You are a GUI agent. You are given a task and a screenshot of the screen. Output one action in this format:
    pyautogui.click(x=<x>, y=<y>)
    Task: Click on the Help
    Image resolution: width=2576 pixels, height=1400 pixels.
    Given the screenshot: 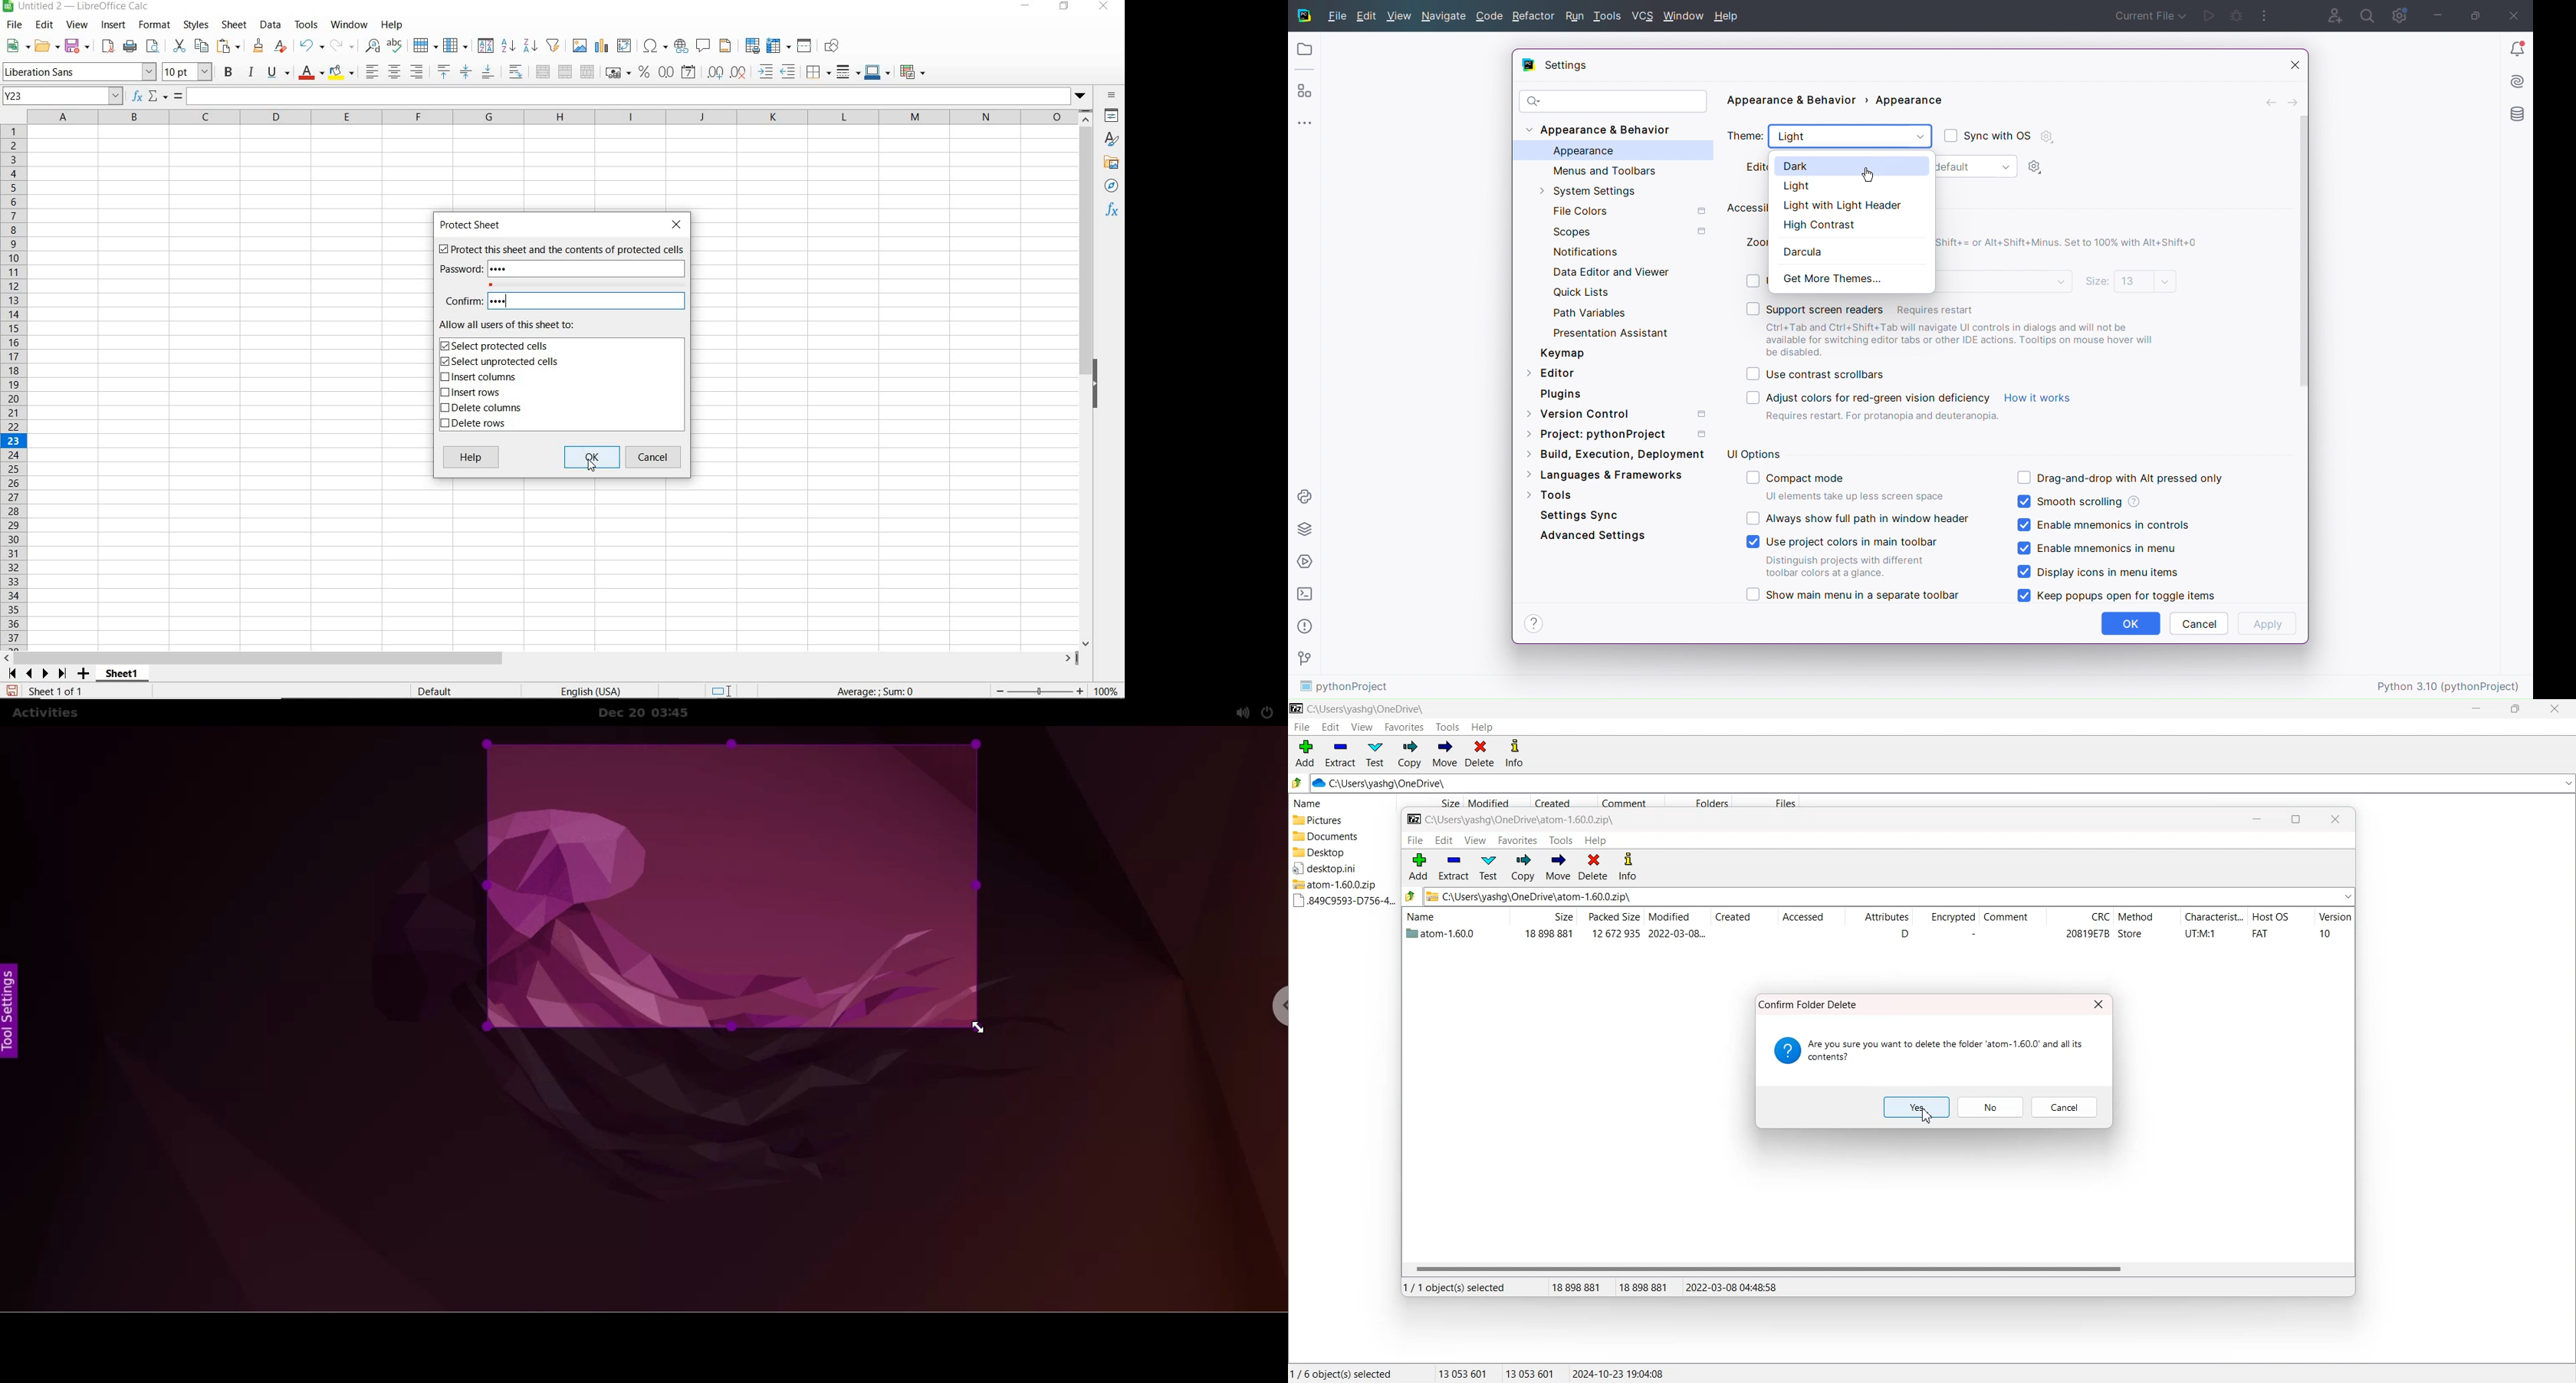 What is the action you would take?
    pyautogui.click(x=1730, y=16)
    